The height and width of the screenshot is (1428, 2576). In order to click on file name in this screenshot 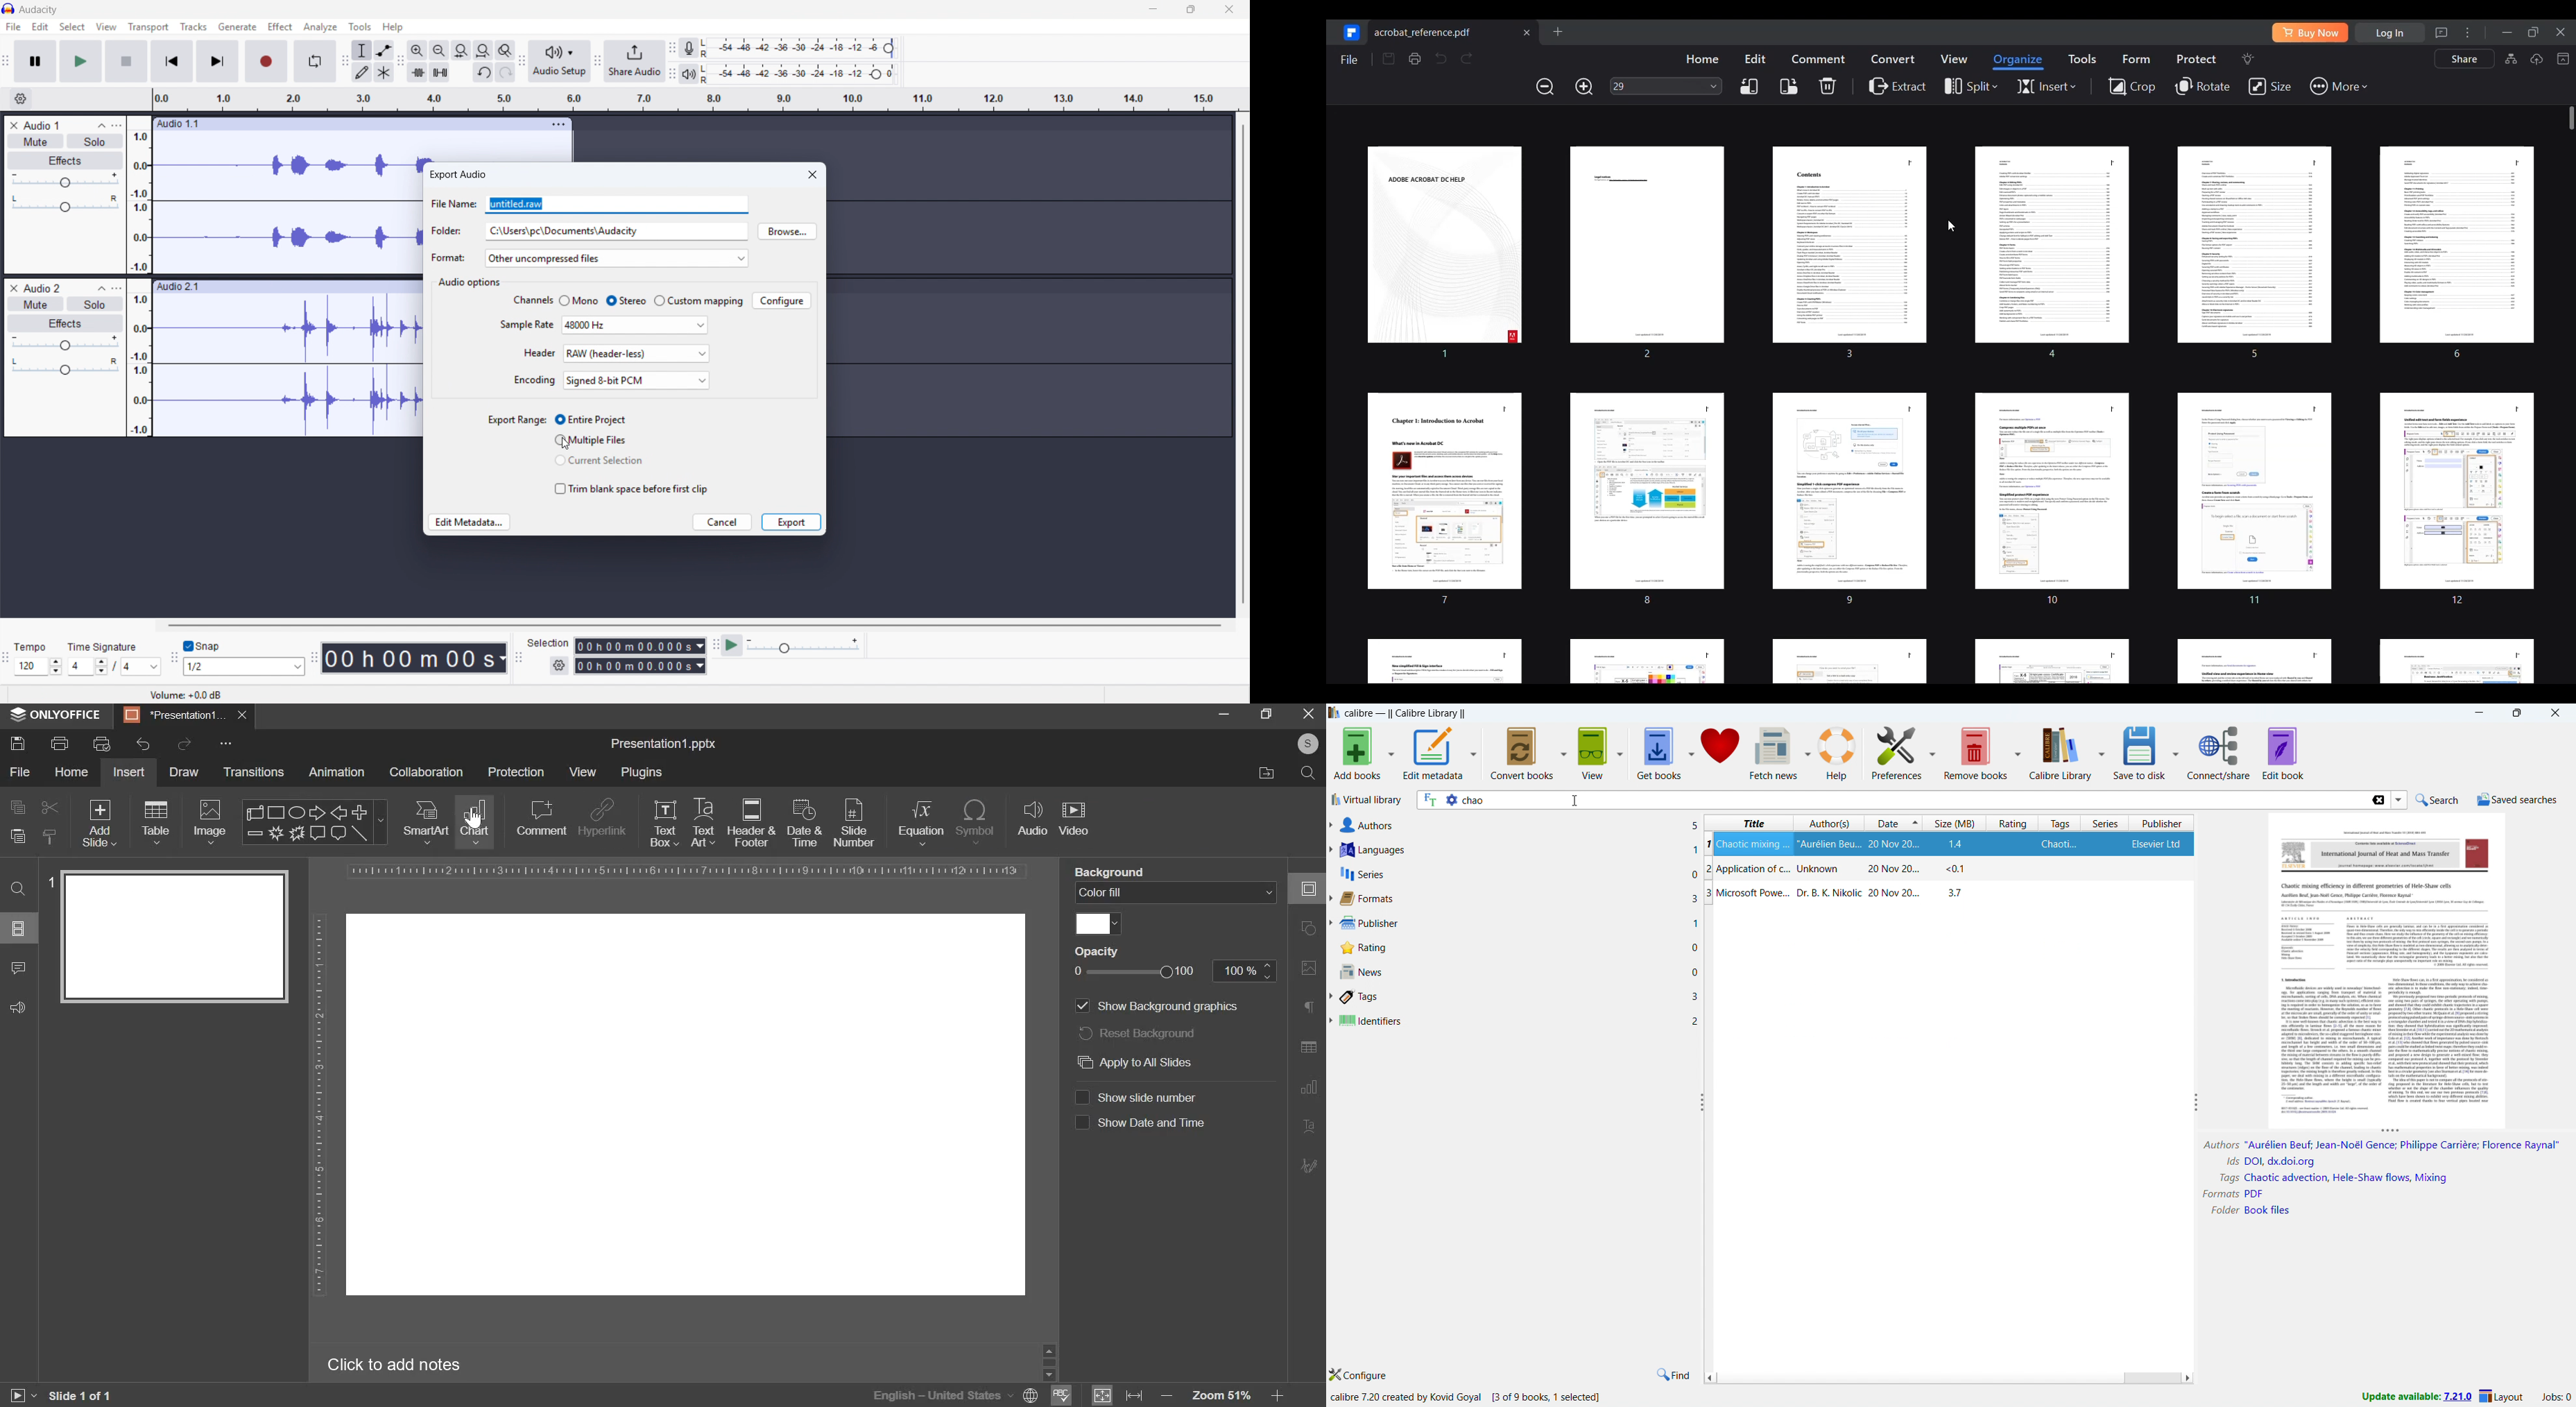, I will do `click(453, 203)`.